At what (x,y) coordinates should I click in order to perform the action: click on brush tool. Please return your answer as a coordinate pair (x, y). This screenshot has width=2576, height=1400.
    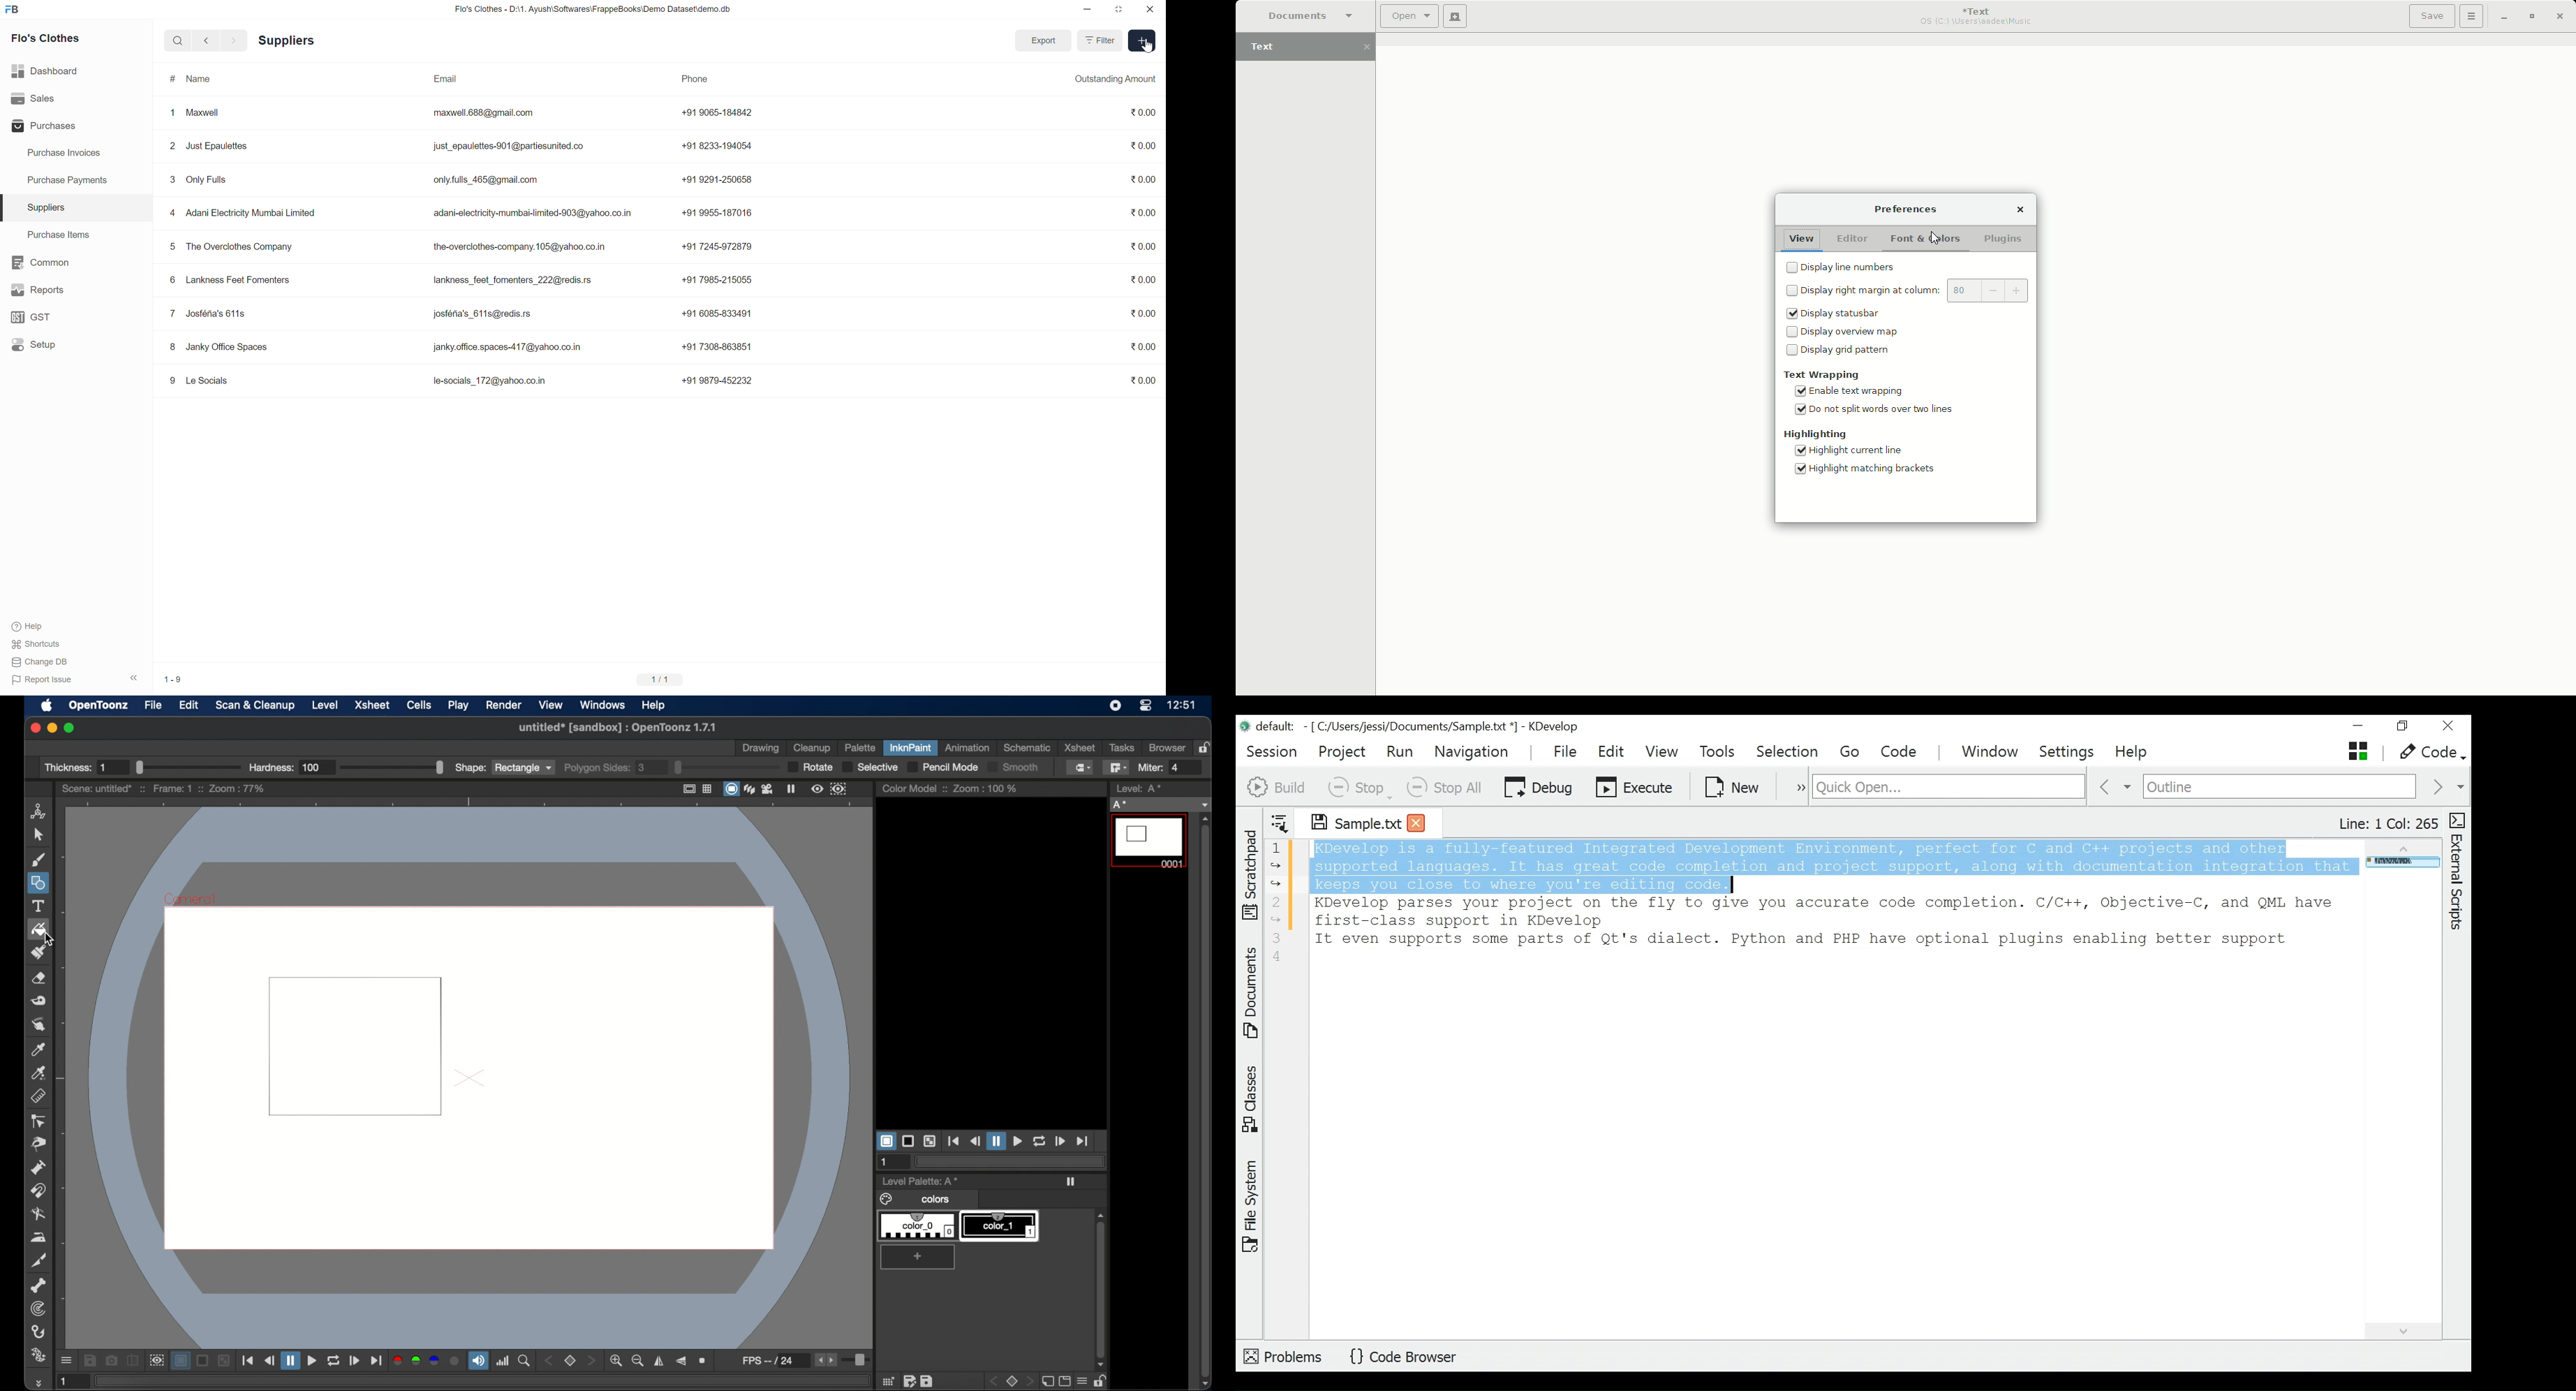
    Looking at the image, I should click on (39, 860).